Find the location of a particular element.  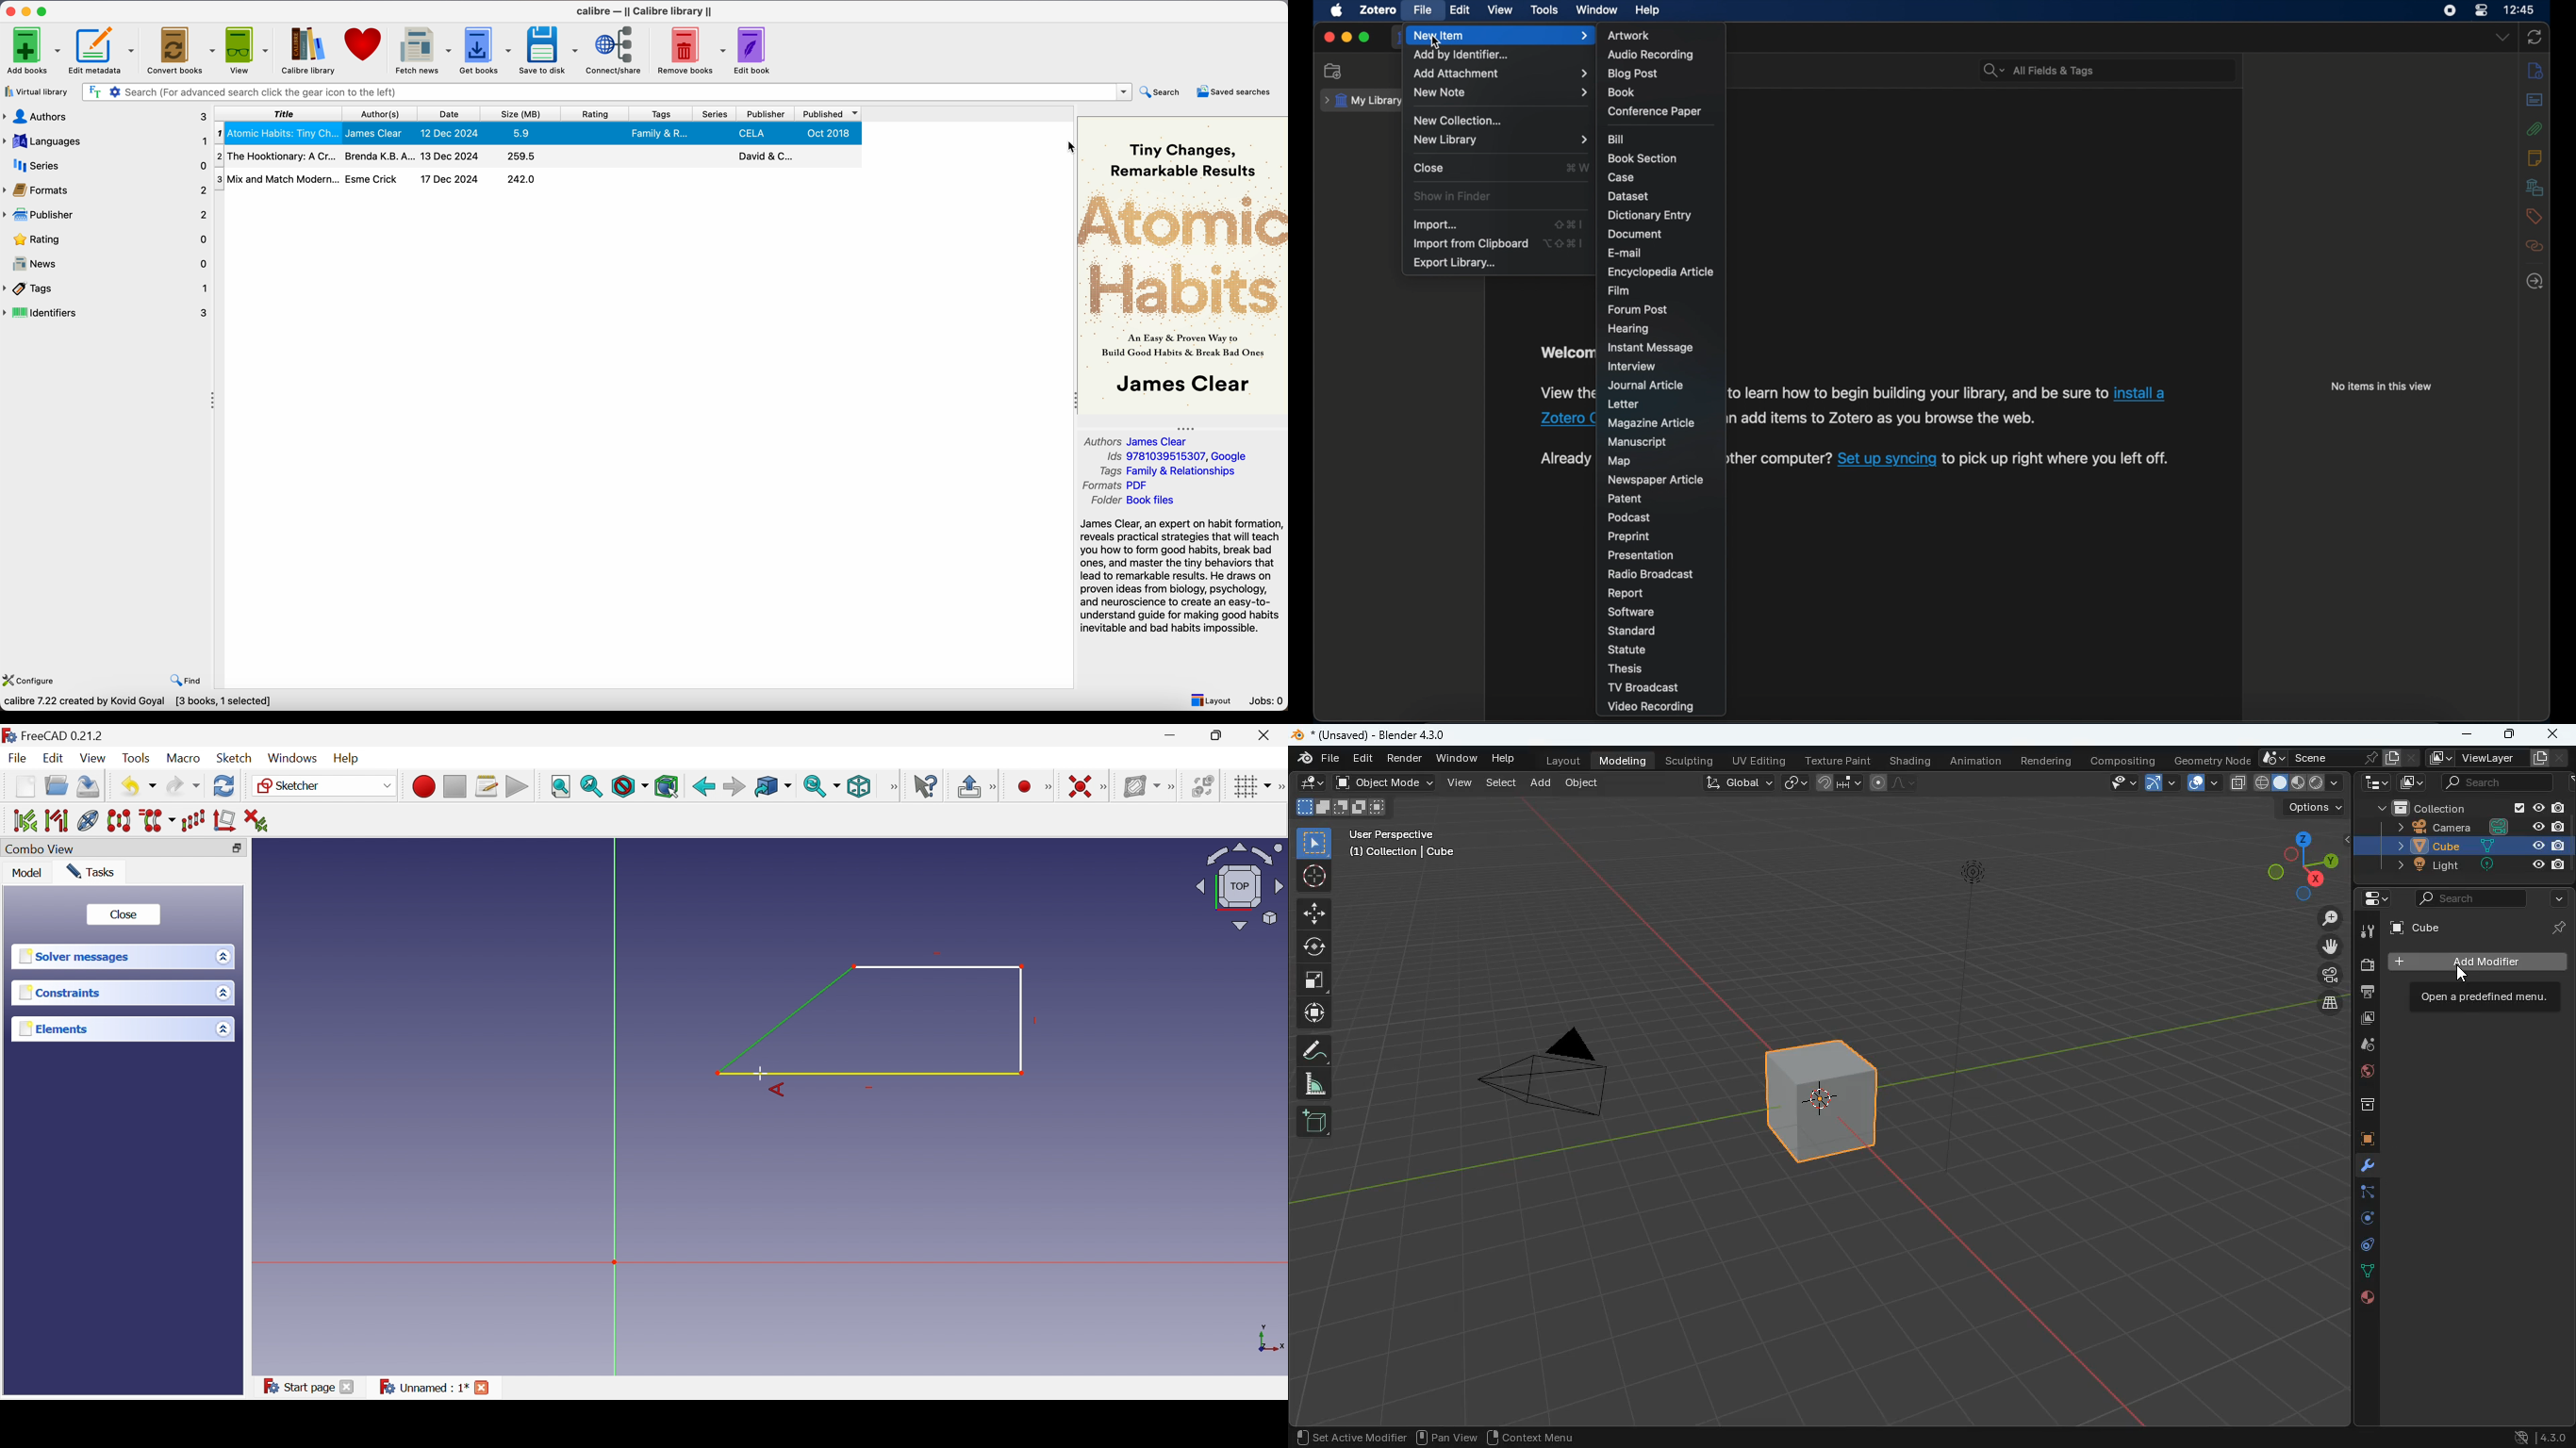

authors is located at coordinates (106, 116).